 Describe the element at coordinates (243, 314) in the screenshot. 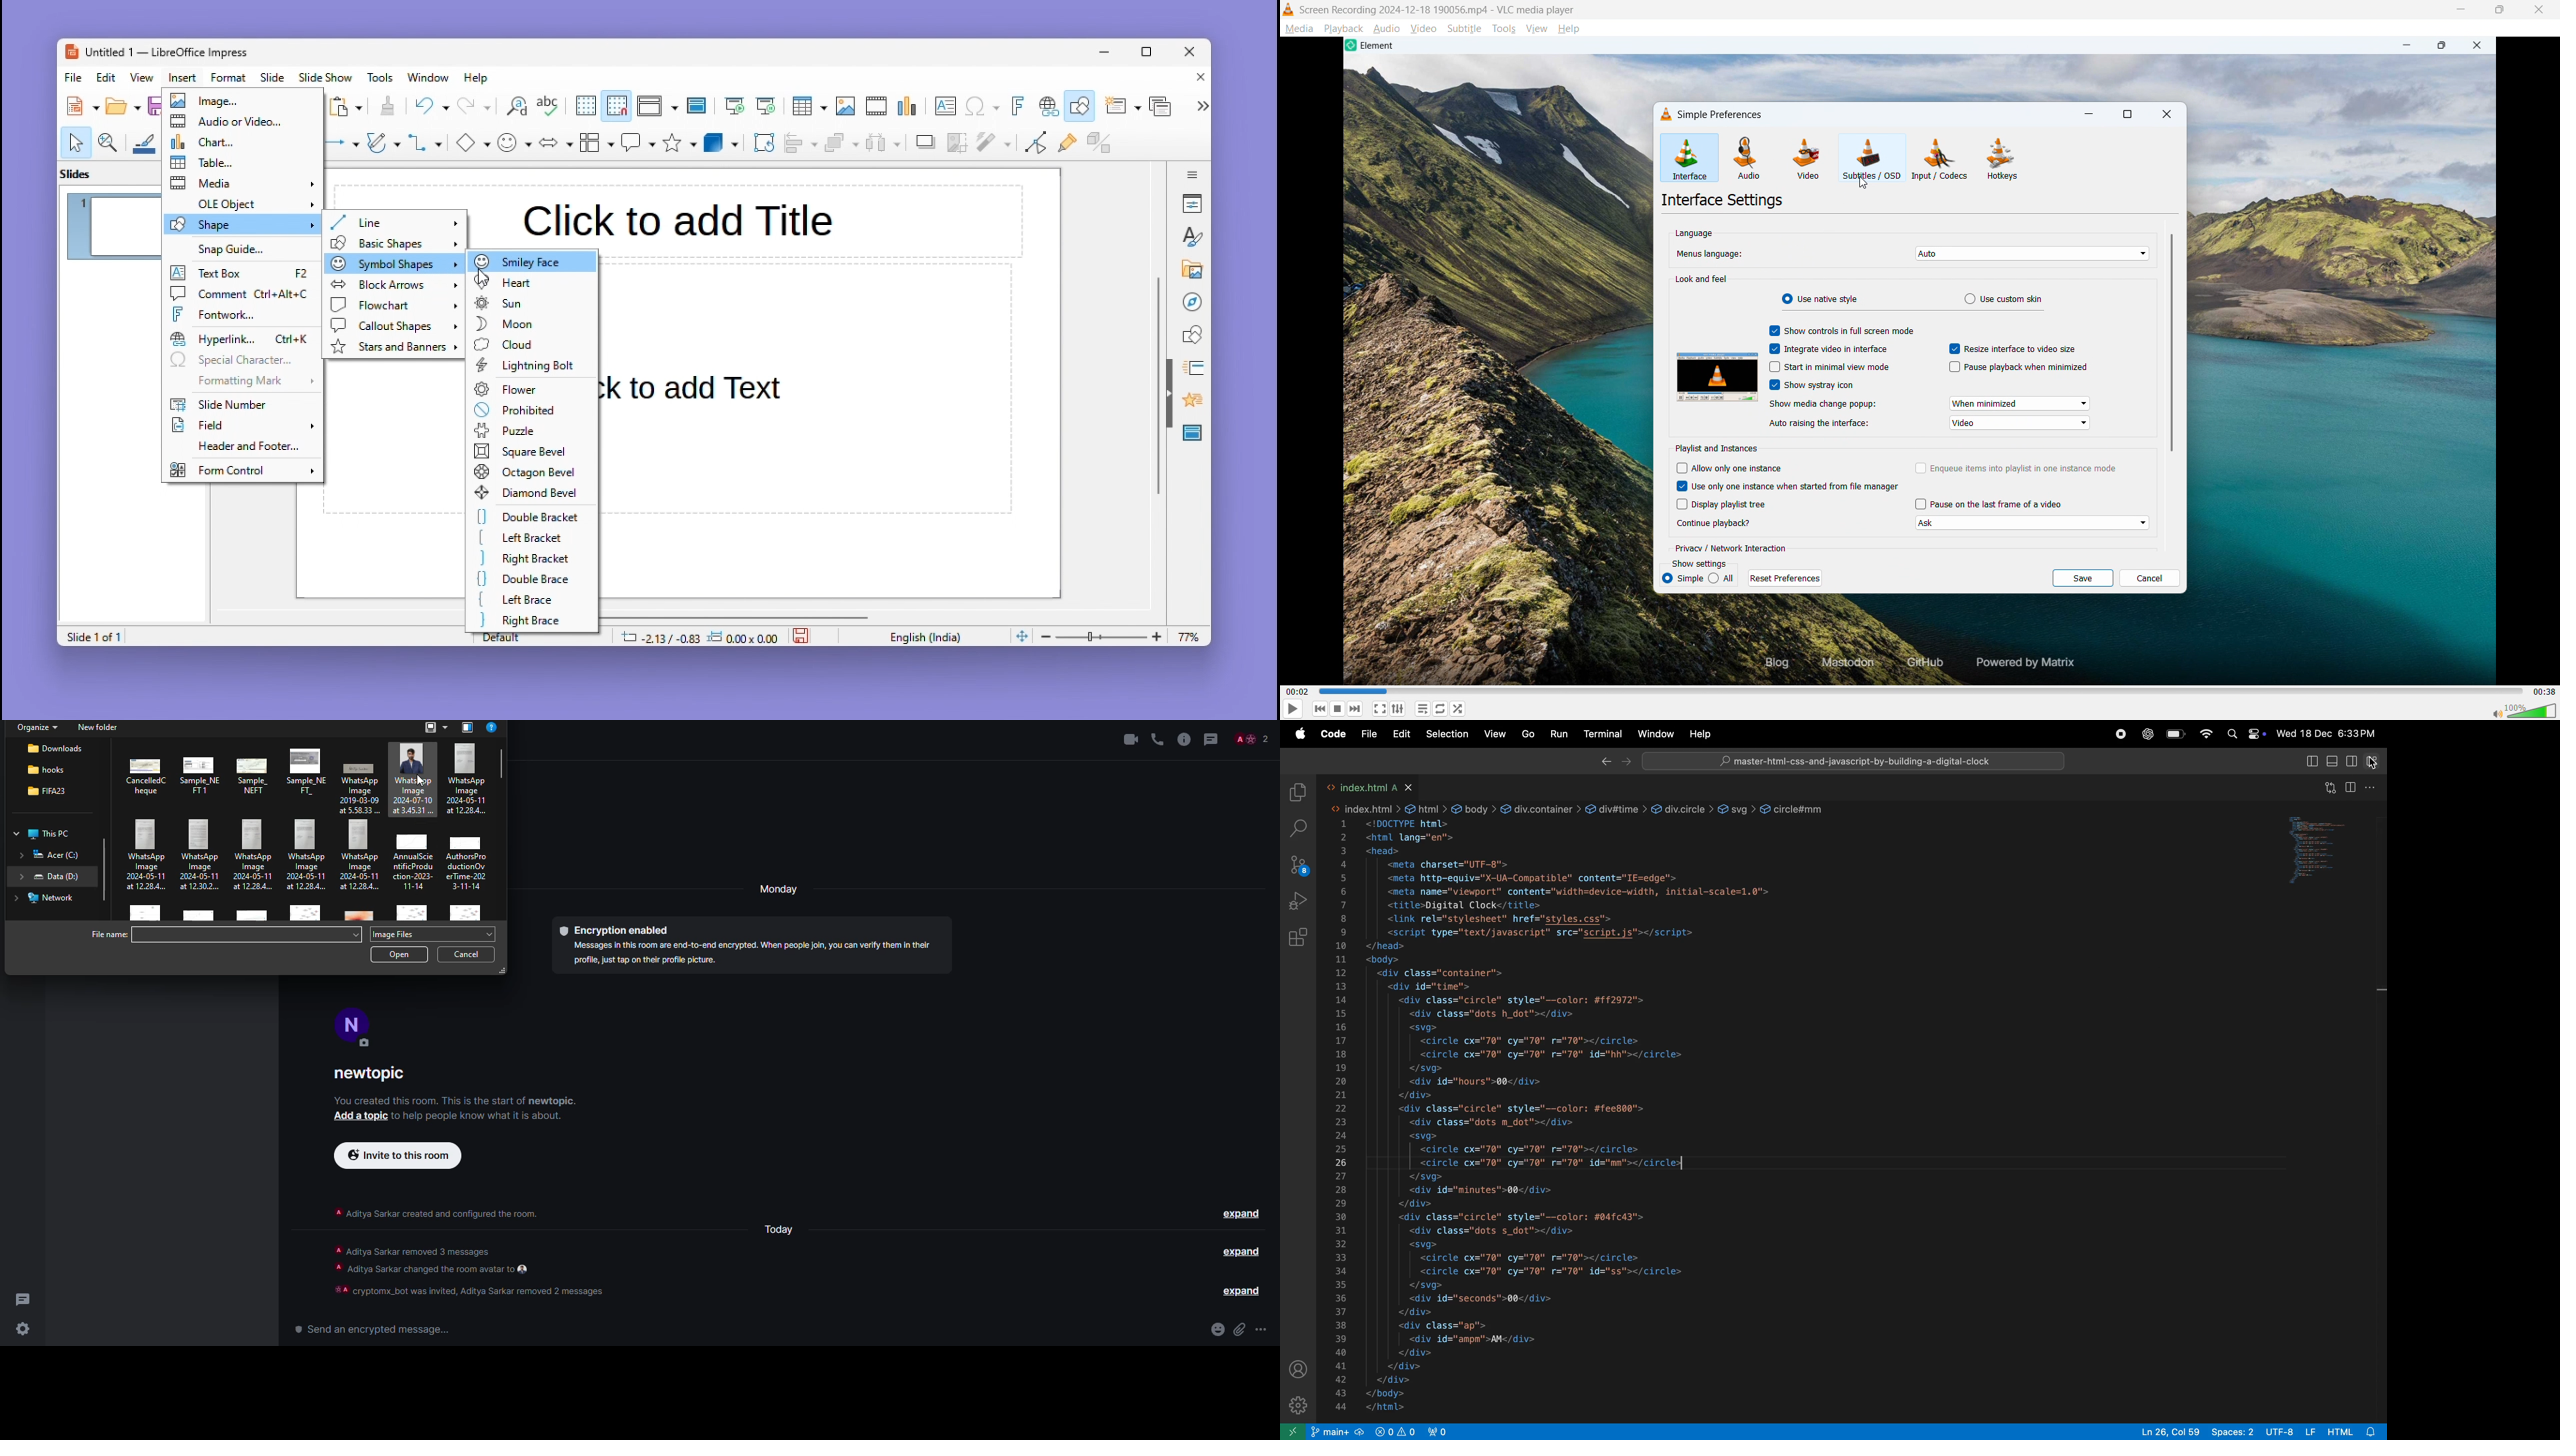

I see `font Work` at that location.